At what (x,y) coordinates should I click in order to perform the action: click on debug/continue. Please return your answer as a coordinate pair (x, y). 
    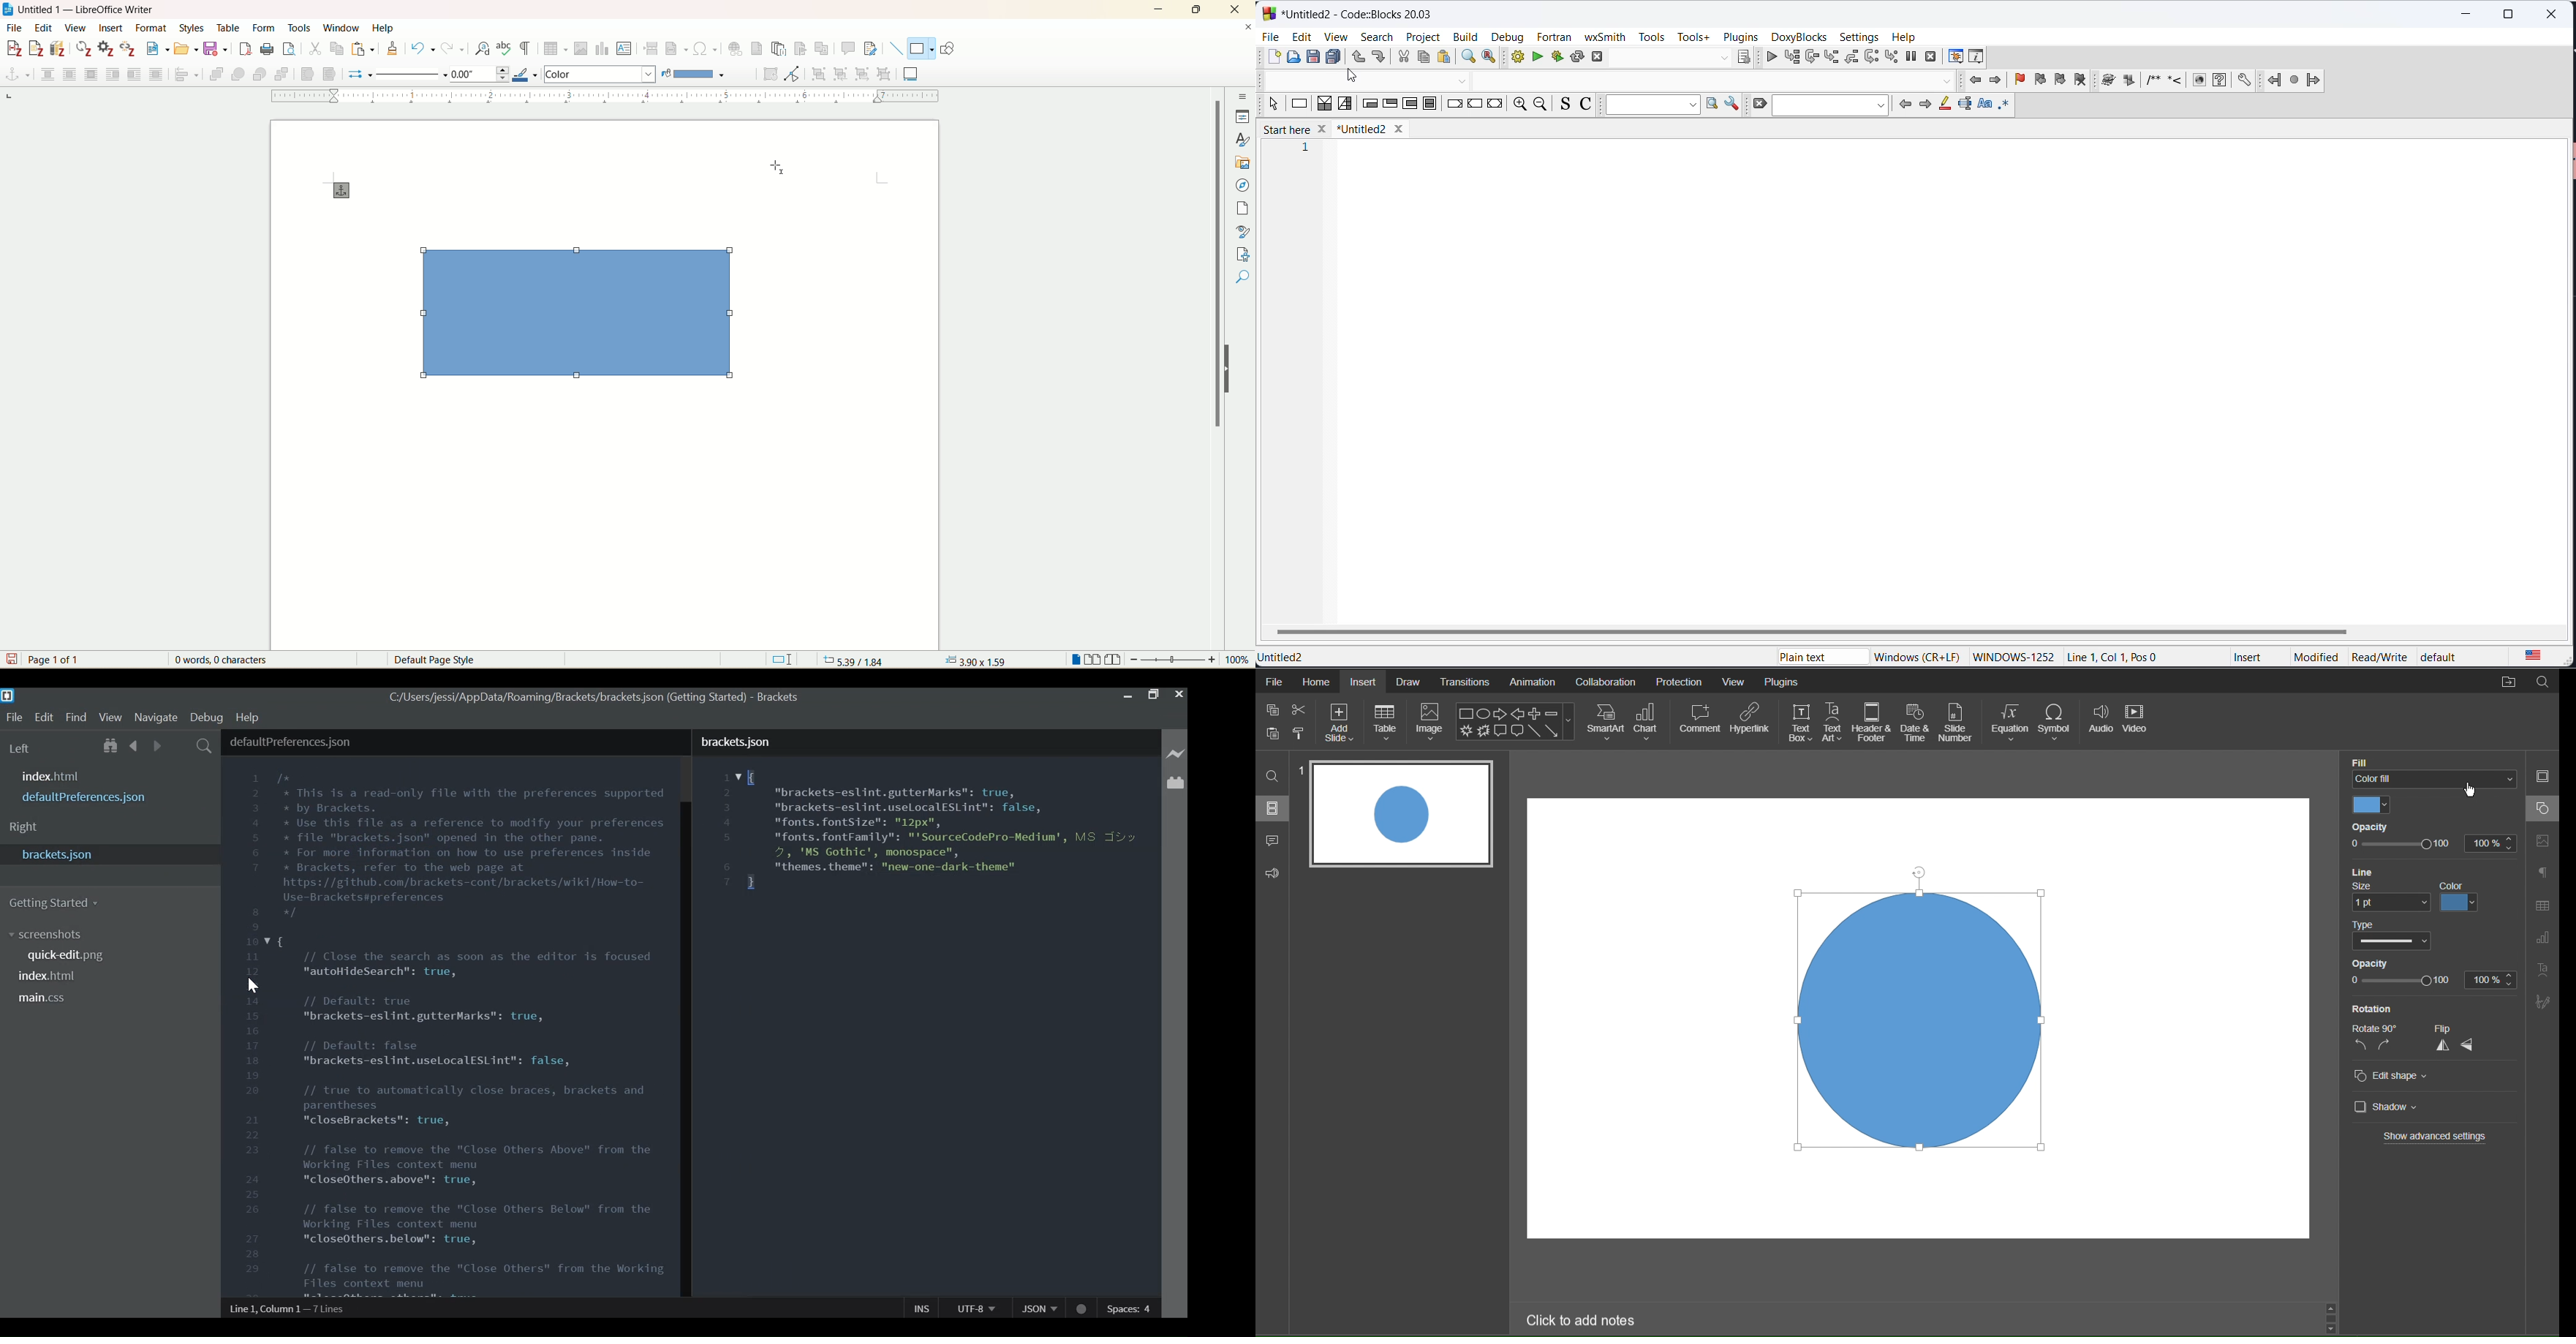
    Looking at the image, I should click on (1771, 59).